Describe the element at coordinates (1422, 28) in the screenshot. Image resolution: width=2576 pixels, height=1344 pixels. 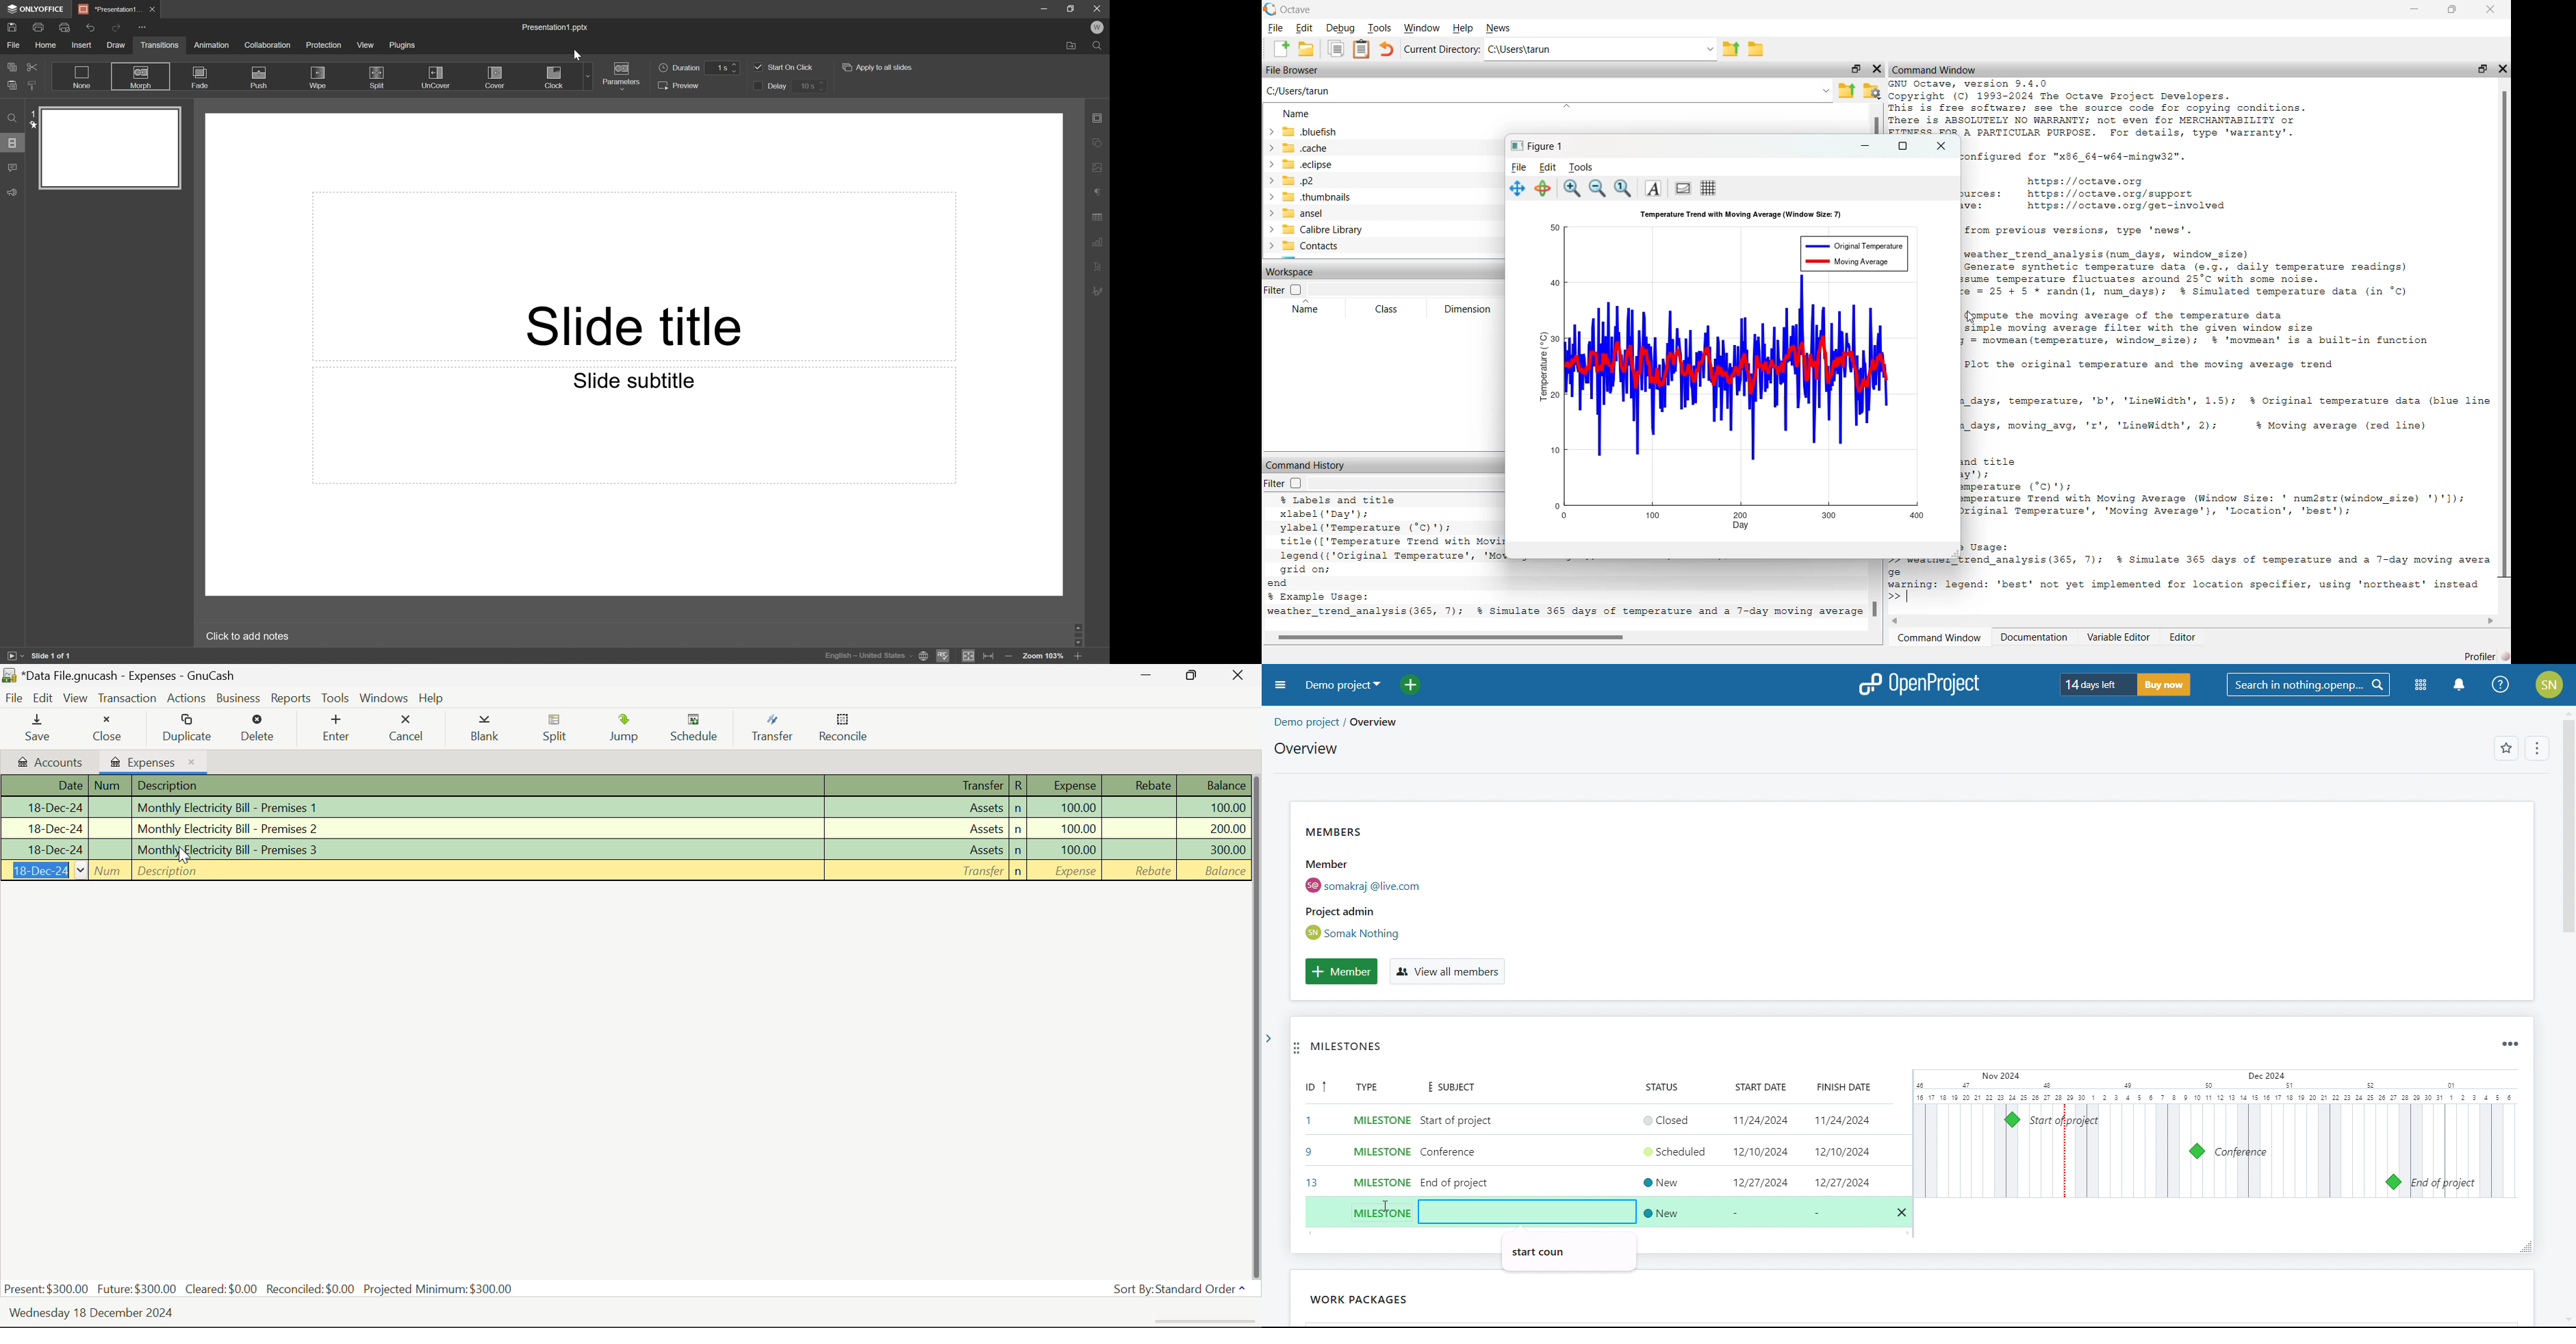
I see `Windows` at that location.